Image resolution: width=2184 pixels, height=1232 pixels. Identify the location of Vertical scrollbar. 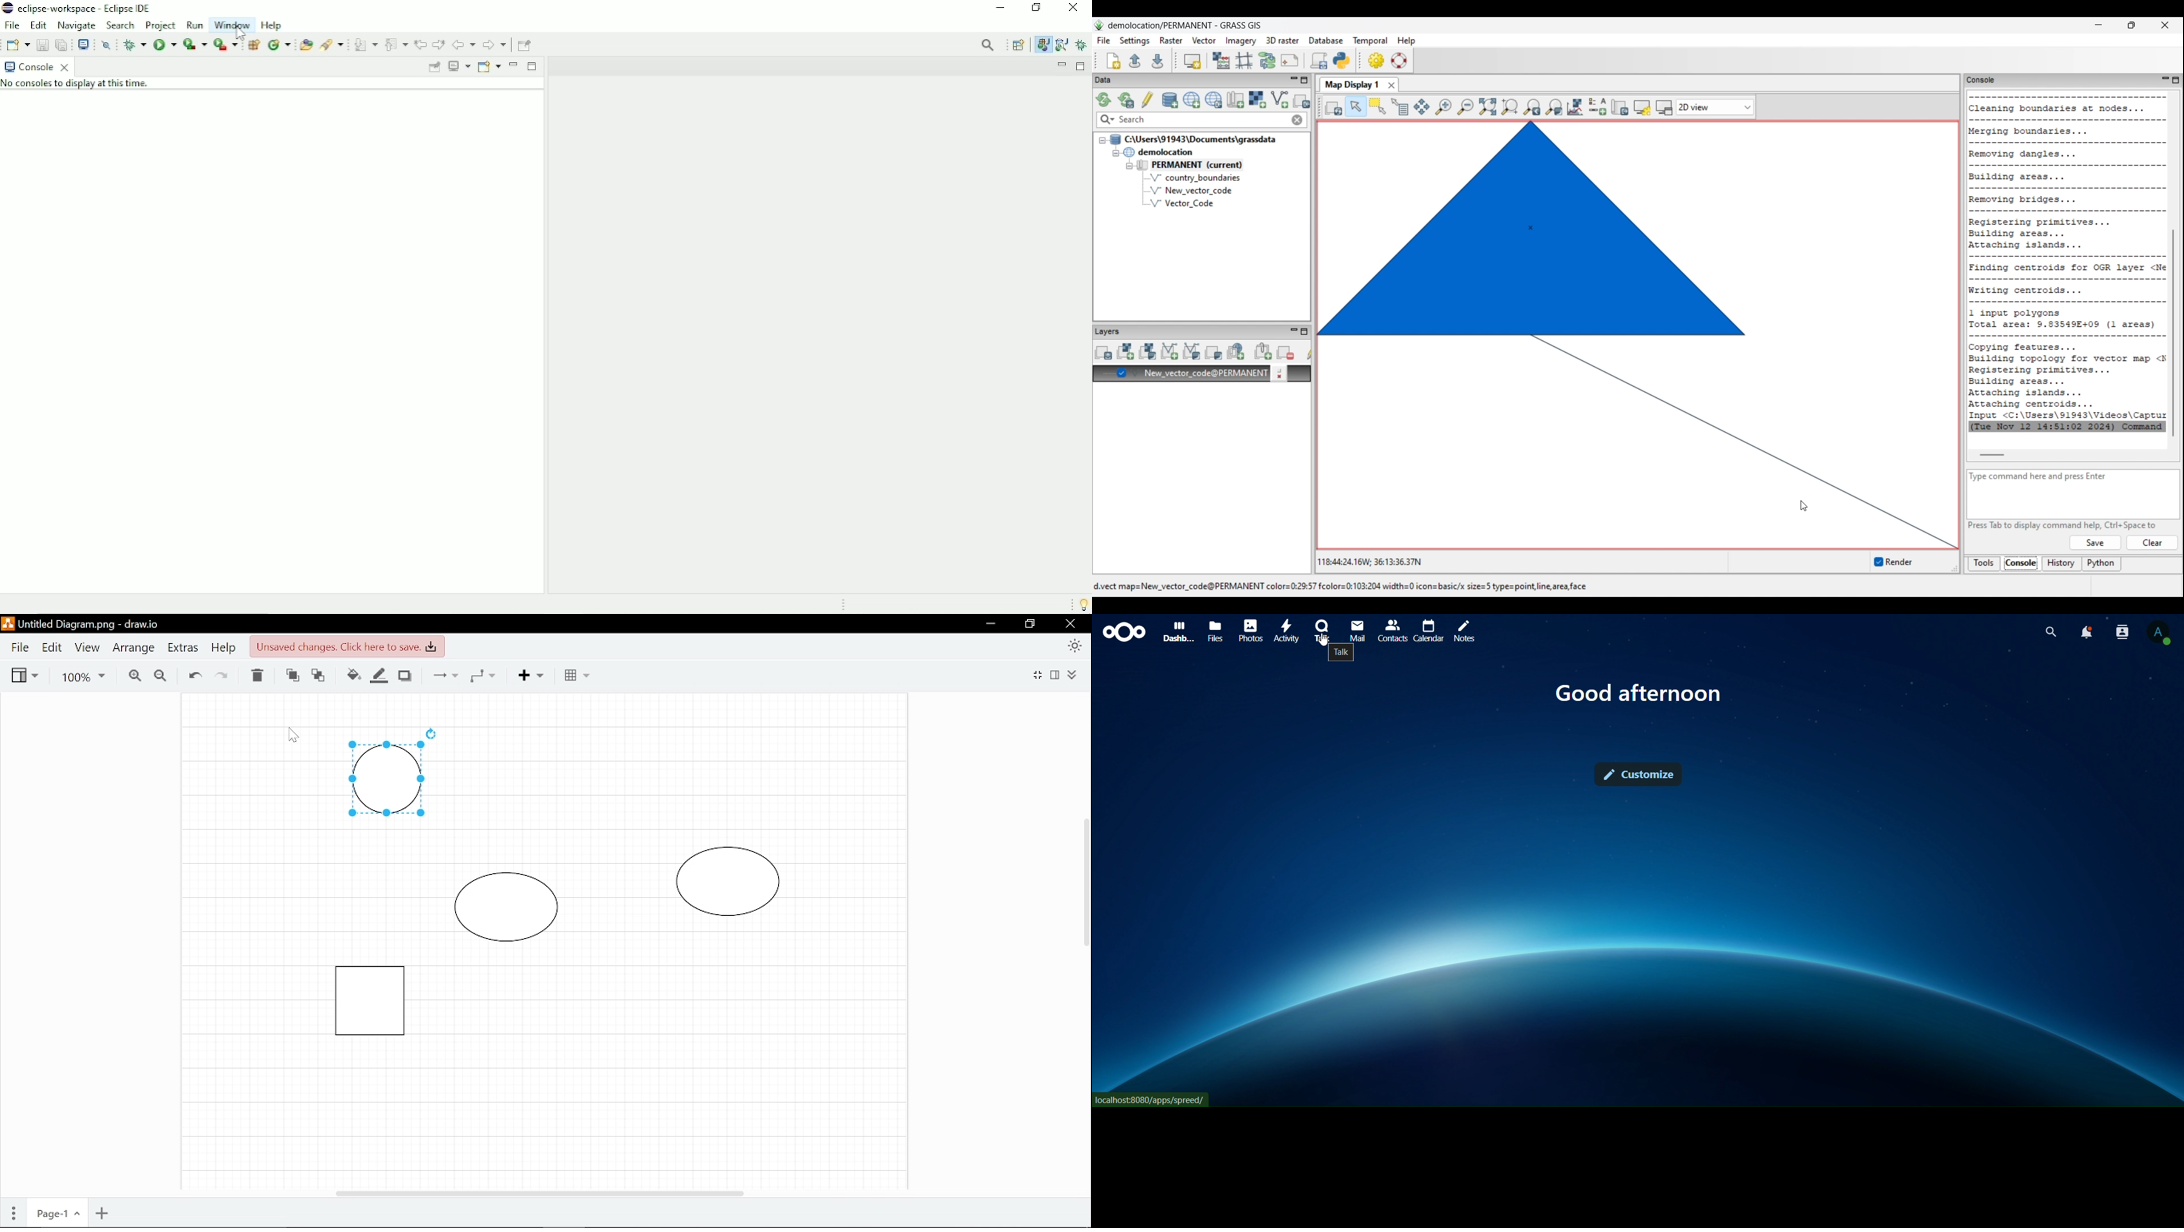
(1085, 886).